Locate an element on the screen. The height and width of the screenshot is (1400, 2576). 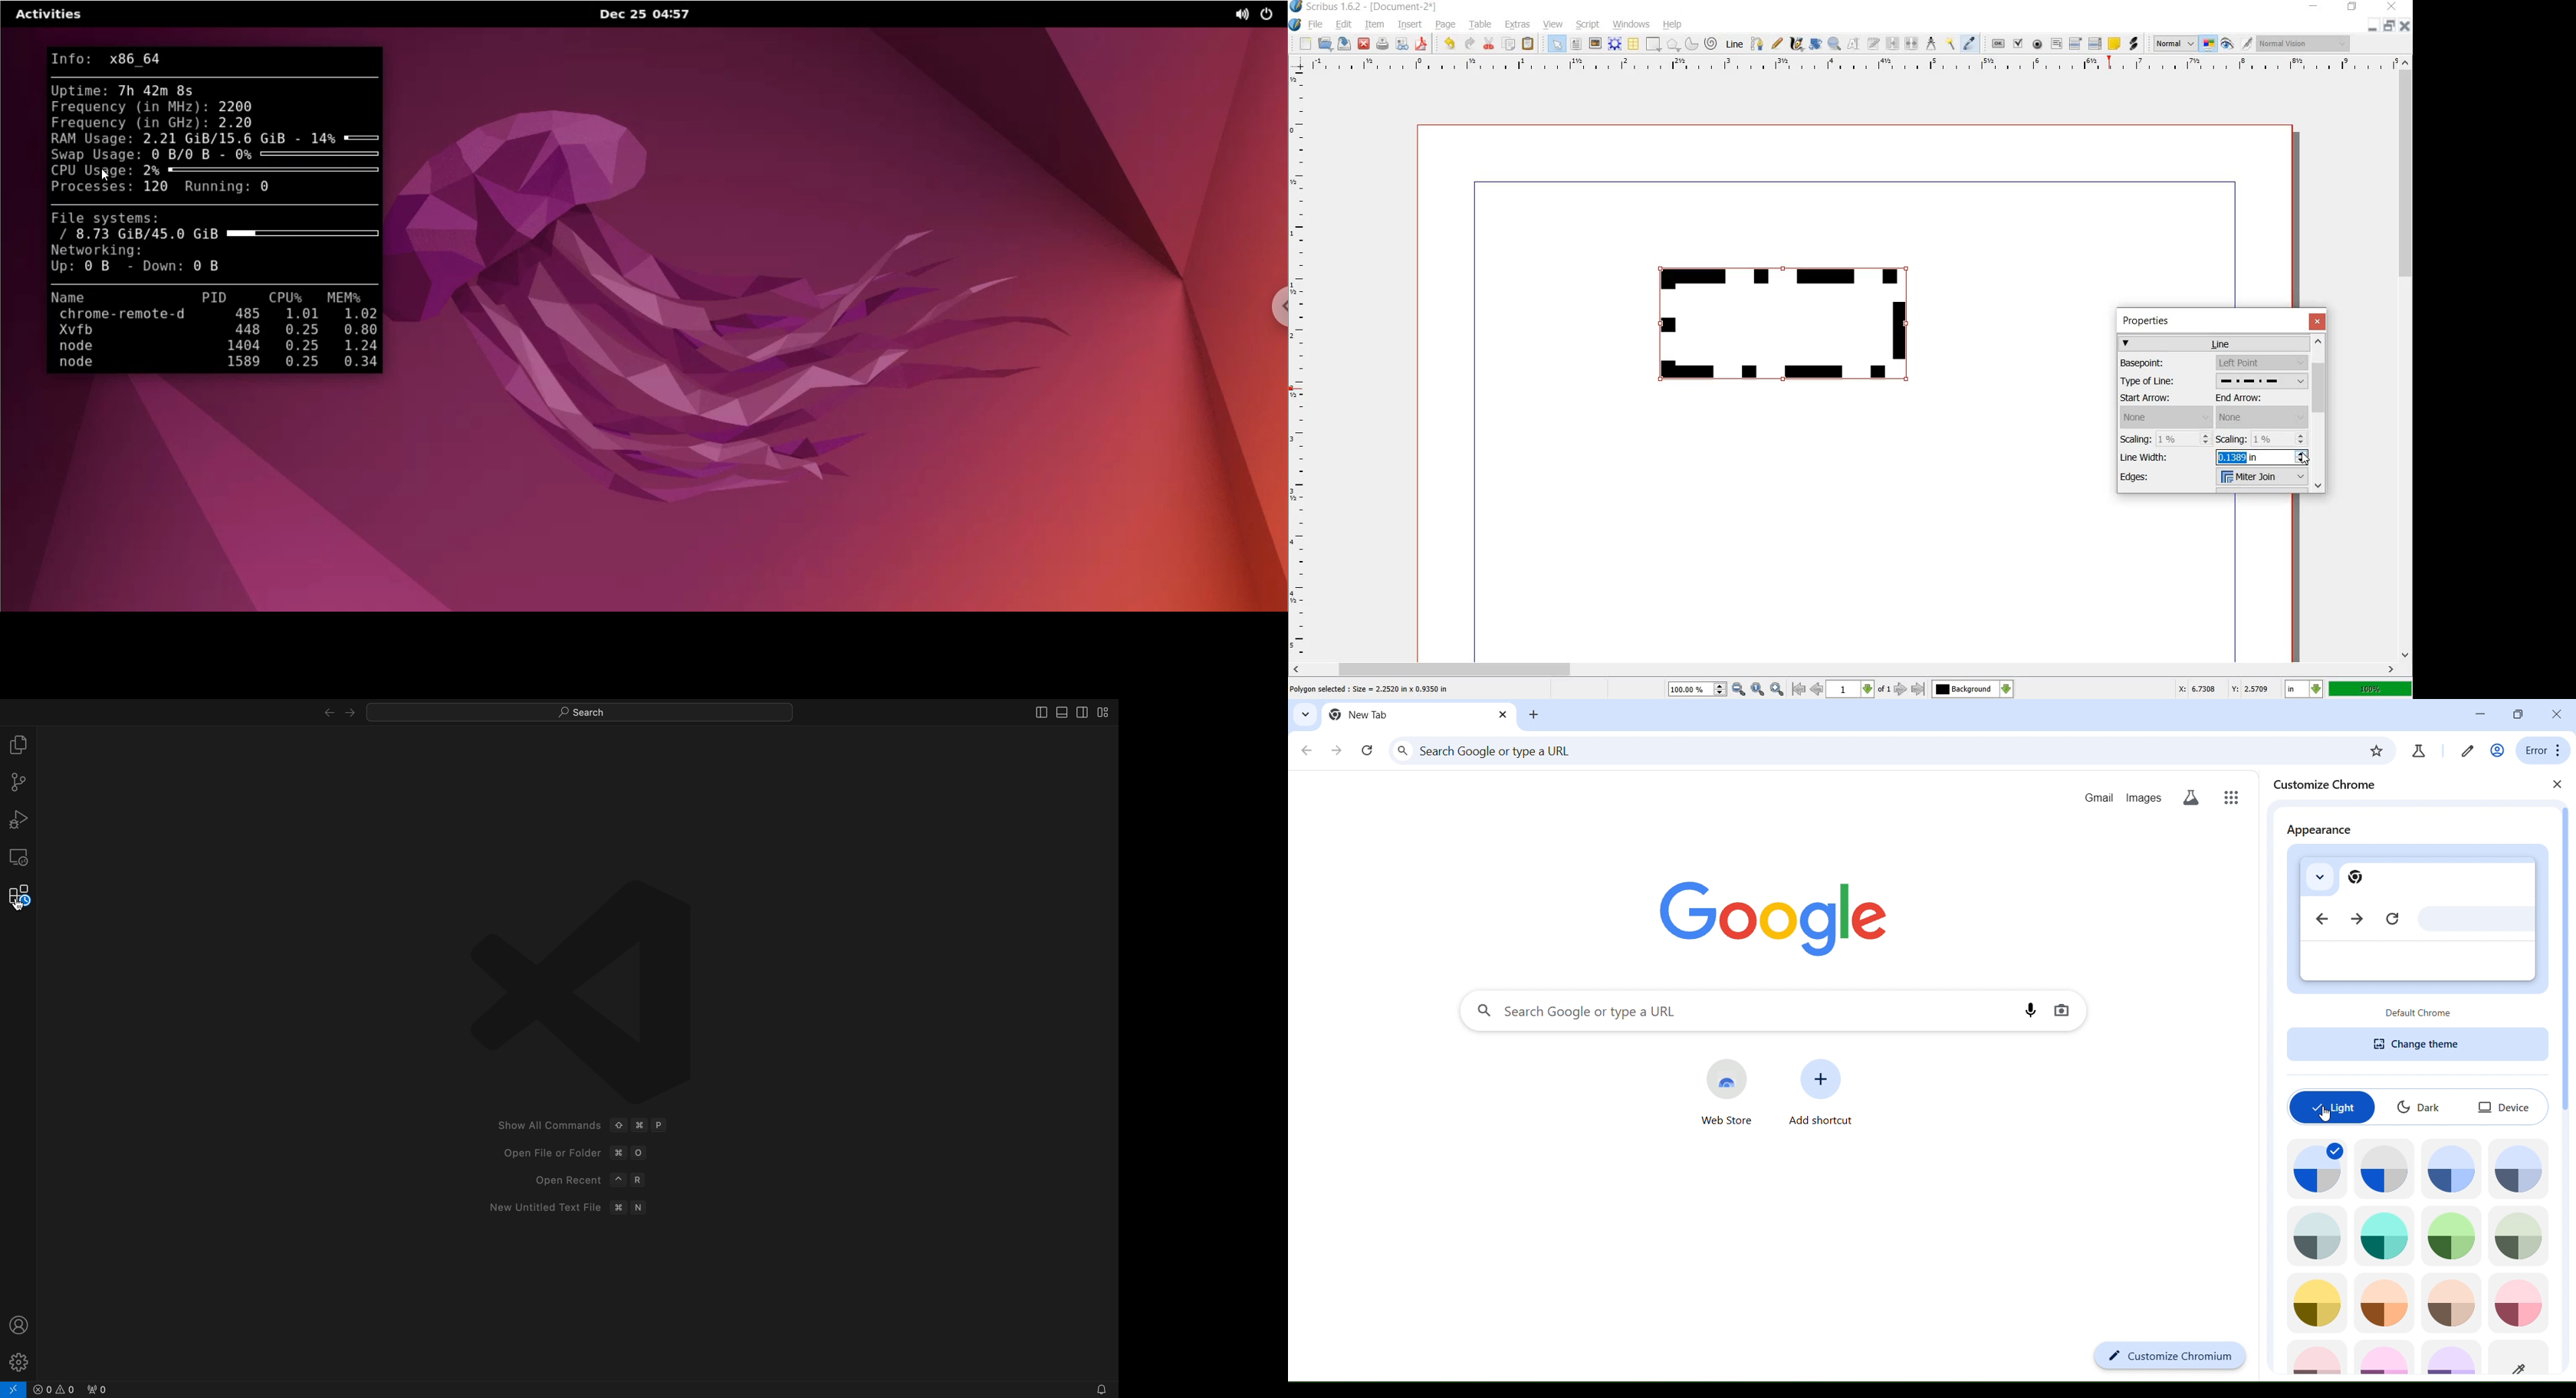
RULER is located at coordinates (1852, 66).